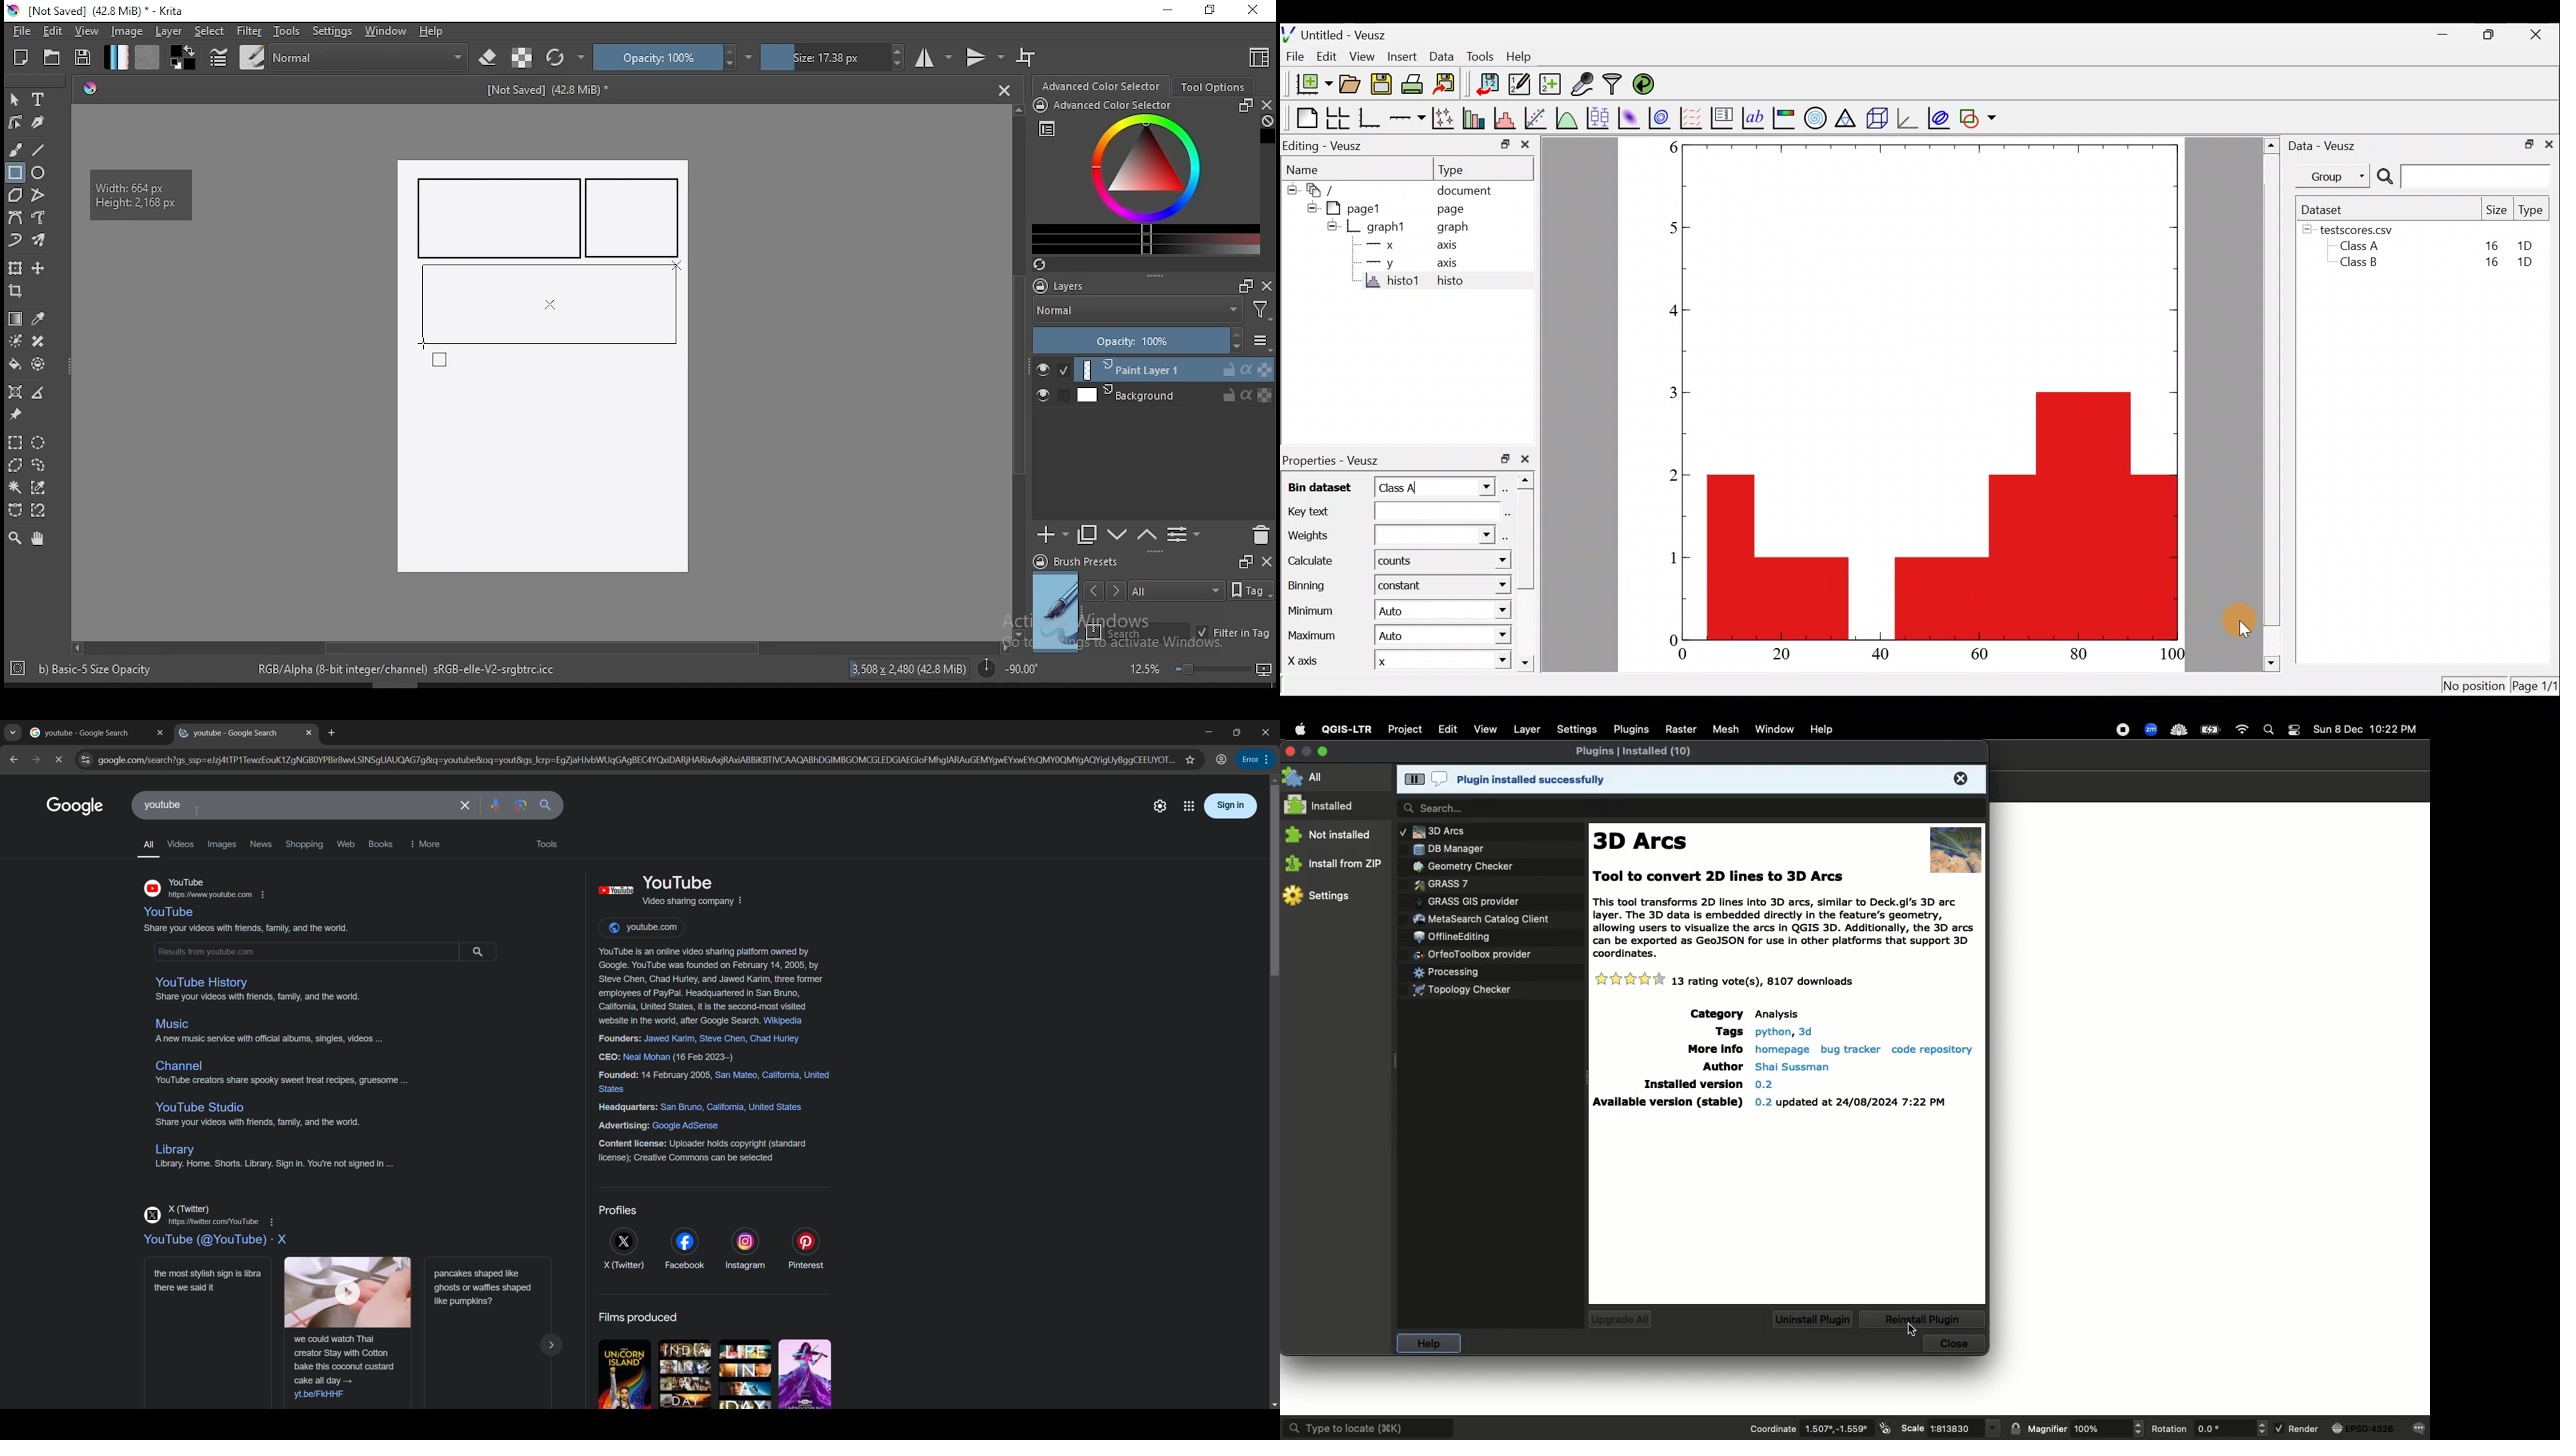 This screenshot has width=2576, height=1456. I want to click on account, so click(1223, 758).